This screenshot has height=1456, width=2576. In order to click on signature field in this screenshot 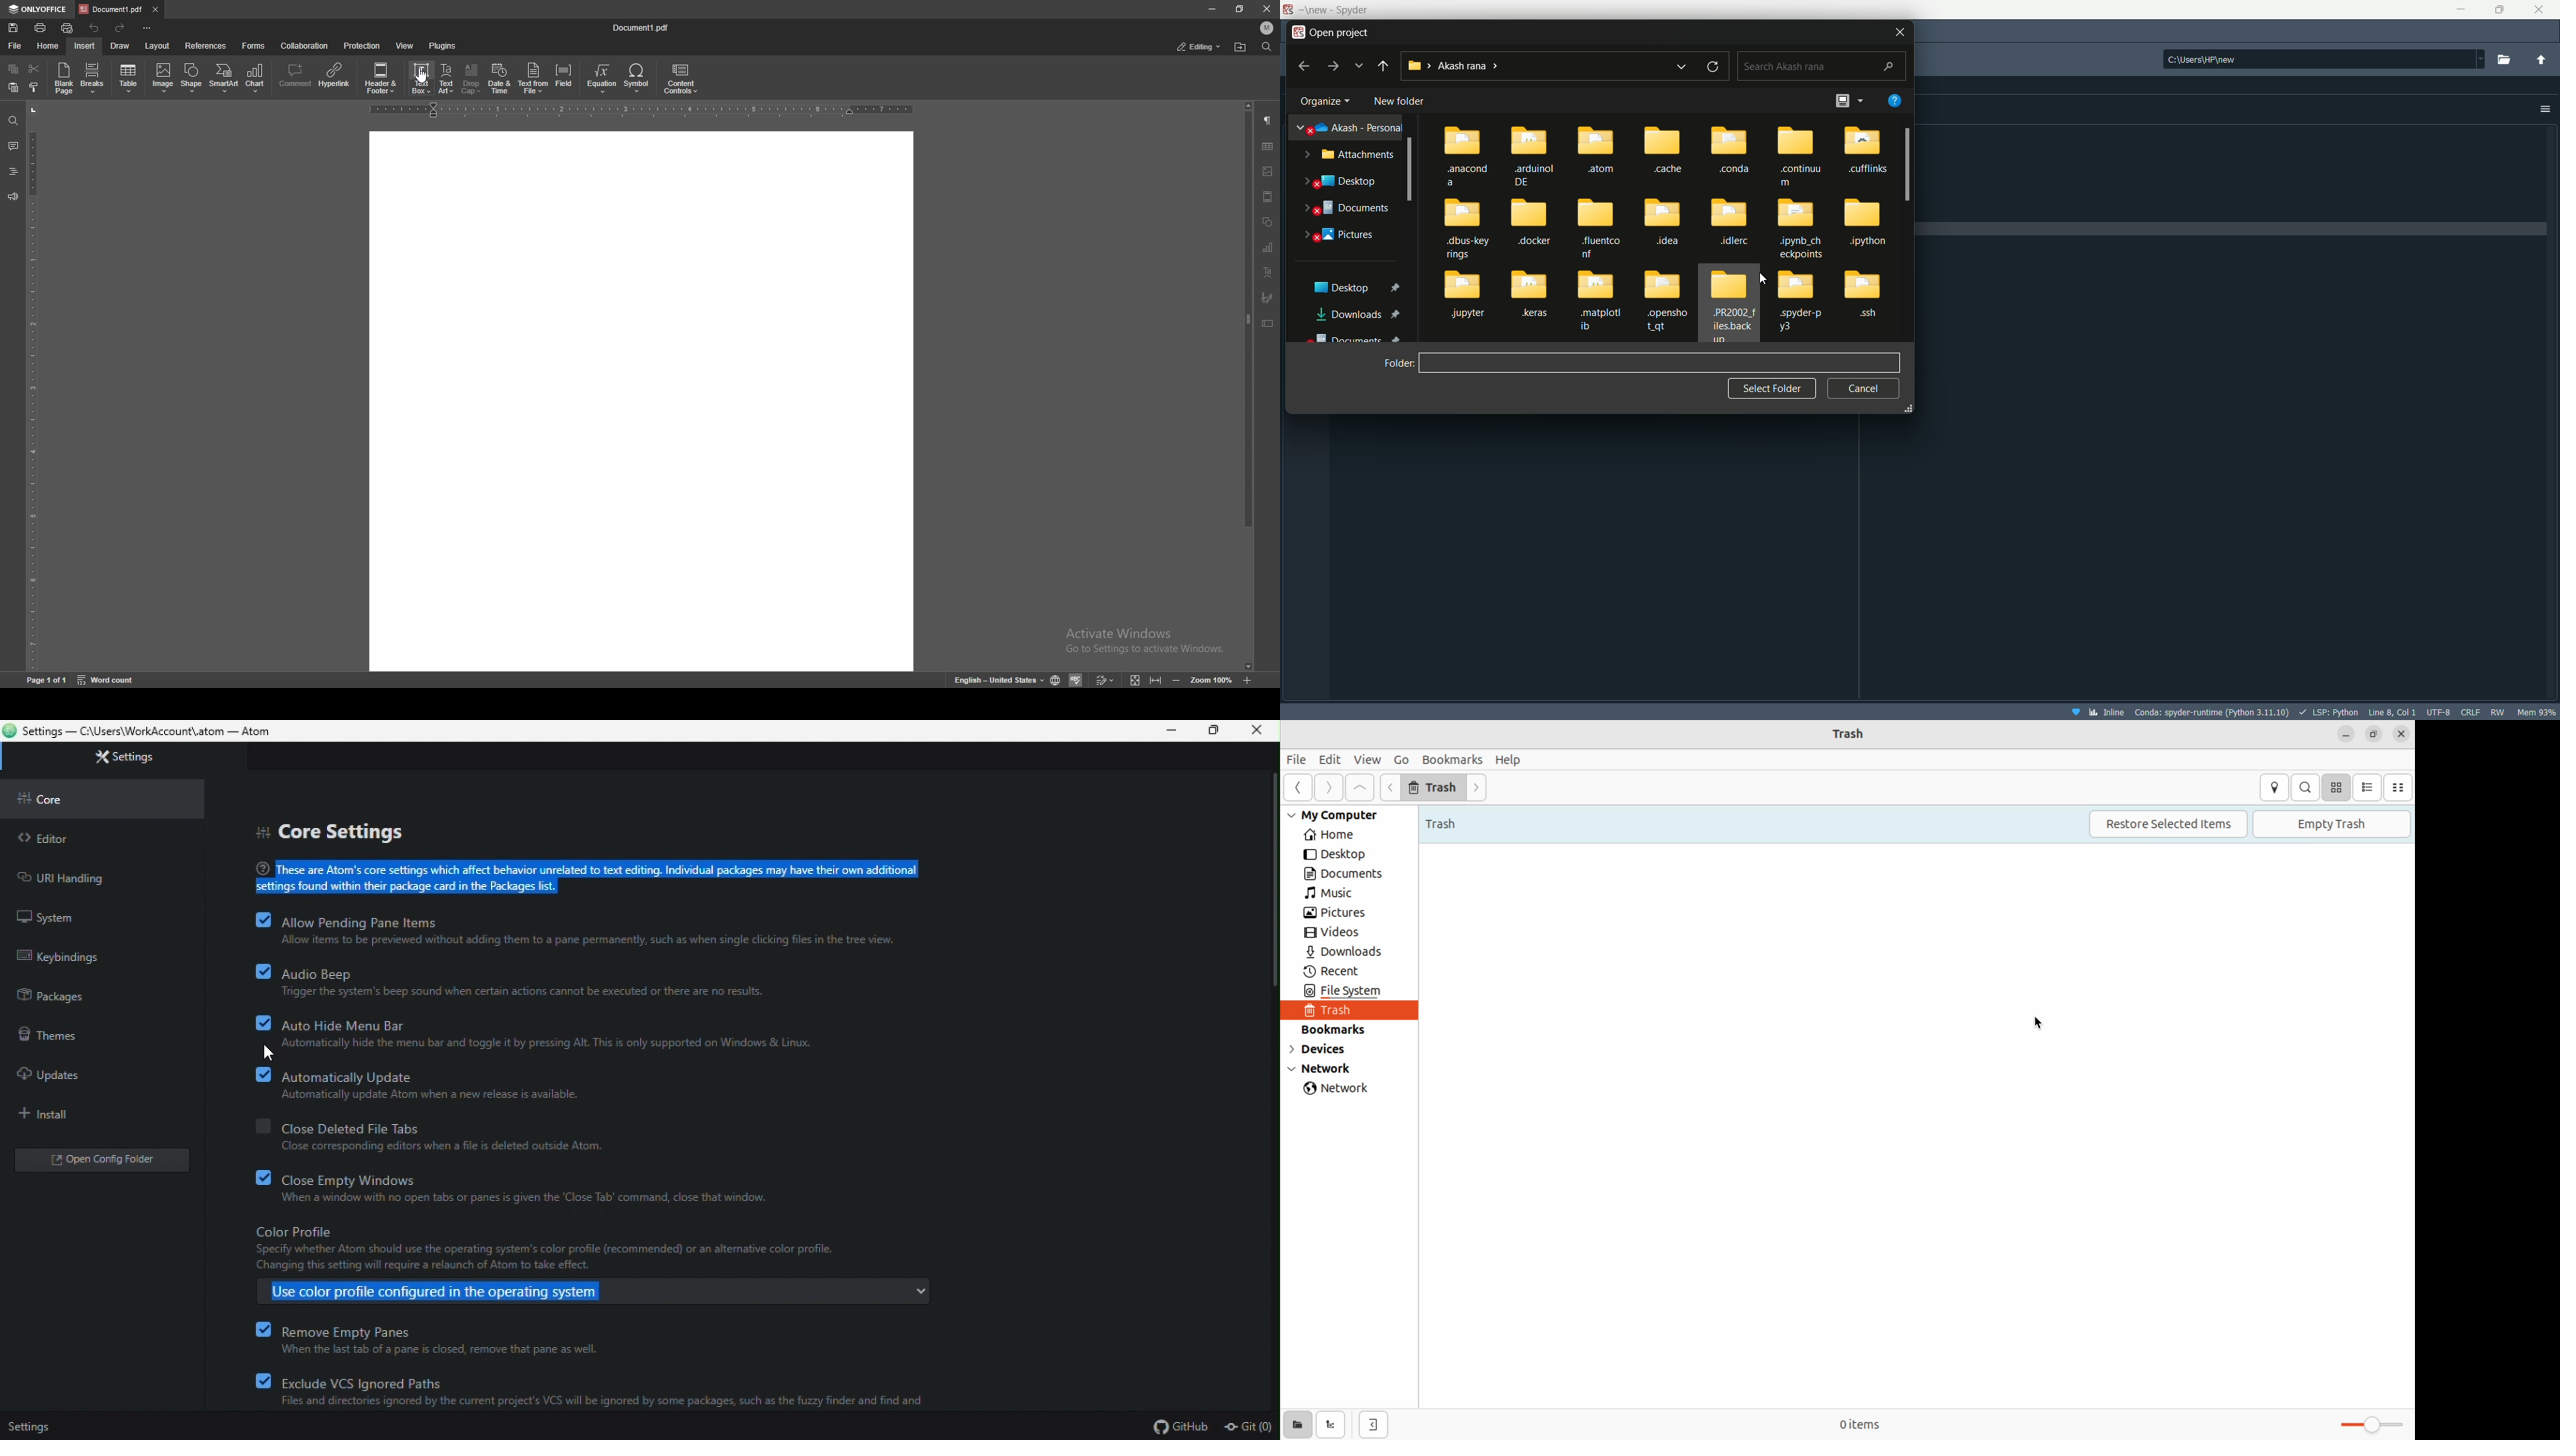, I will do `click(1267, 297)`.